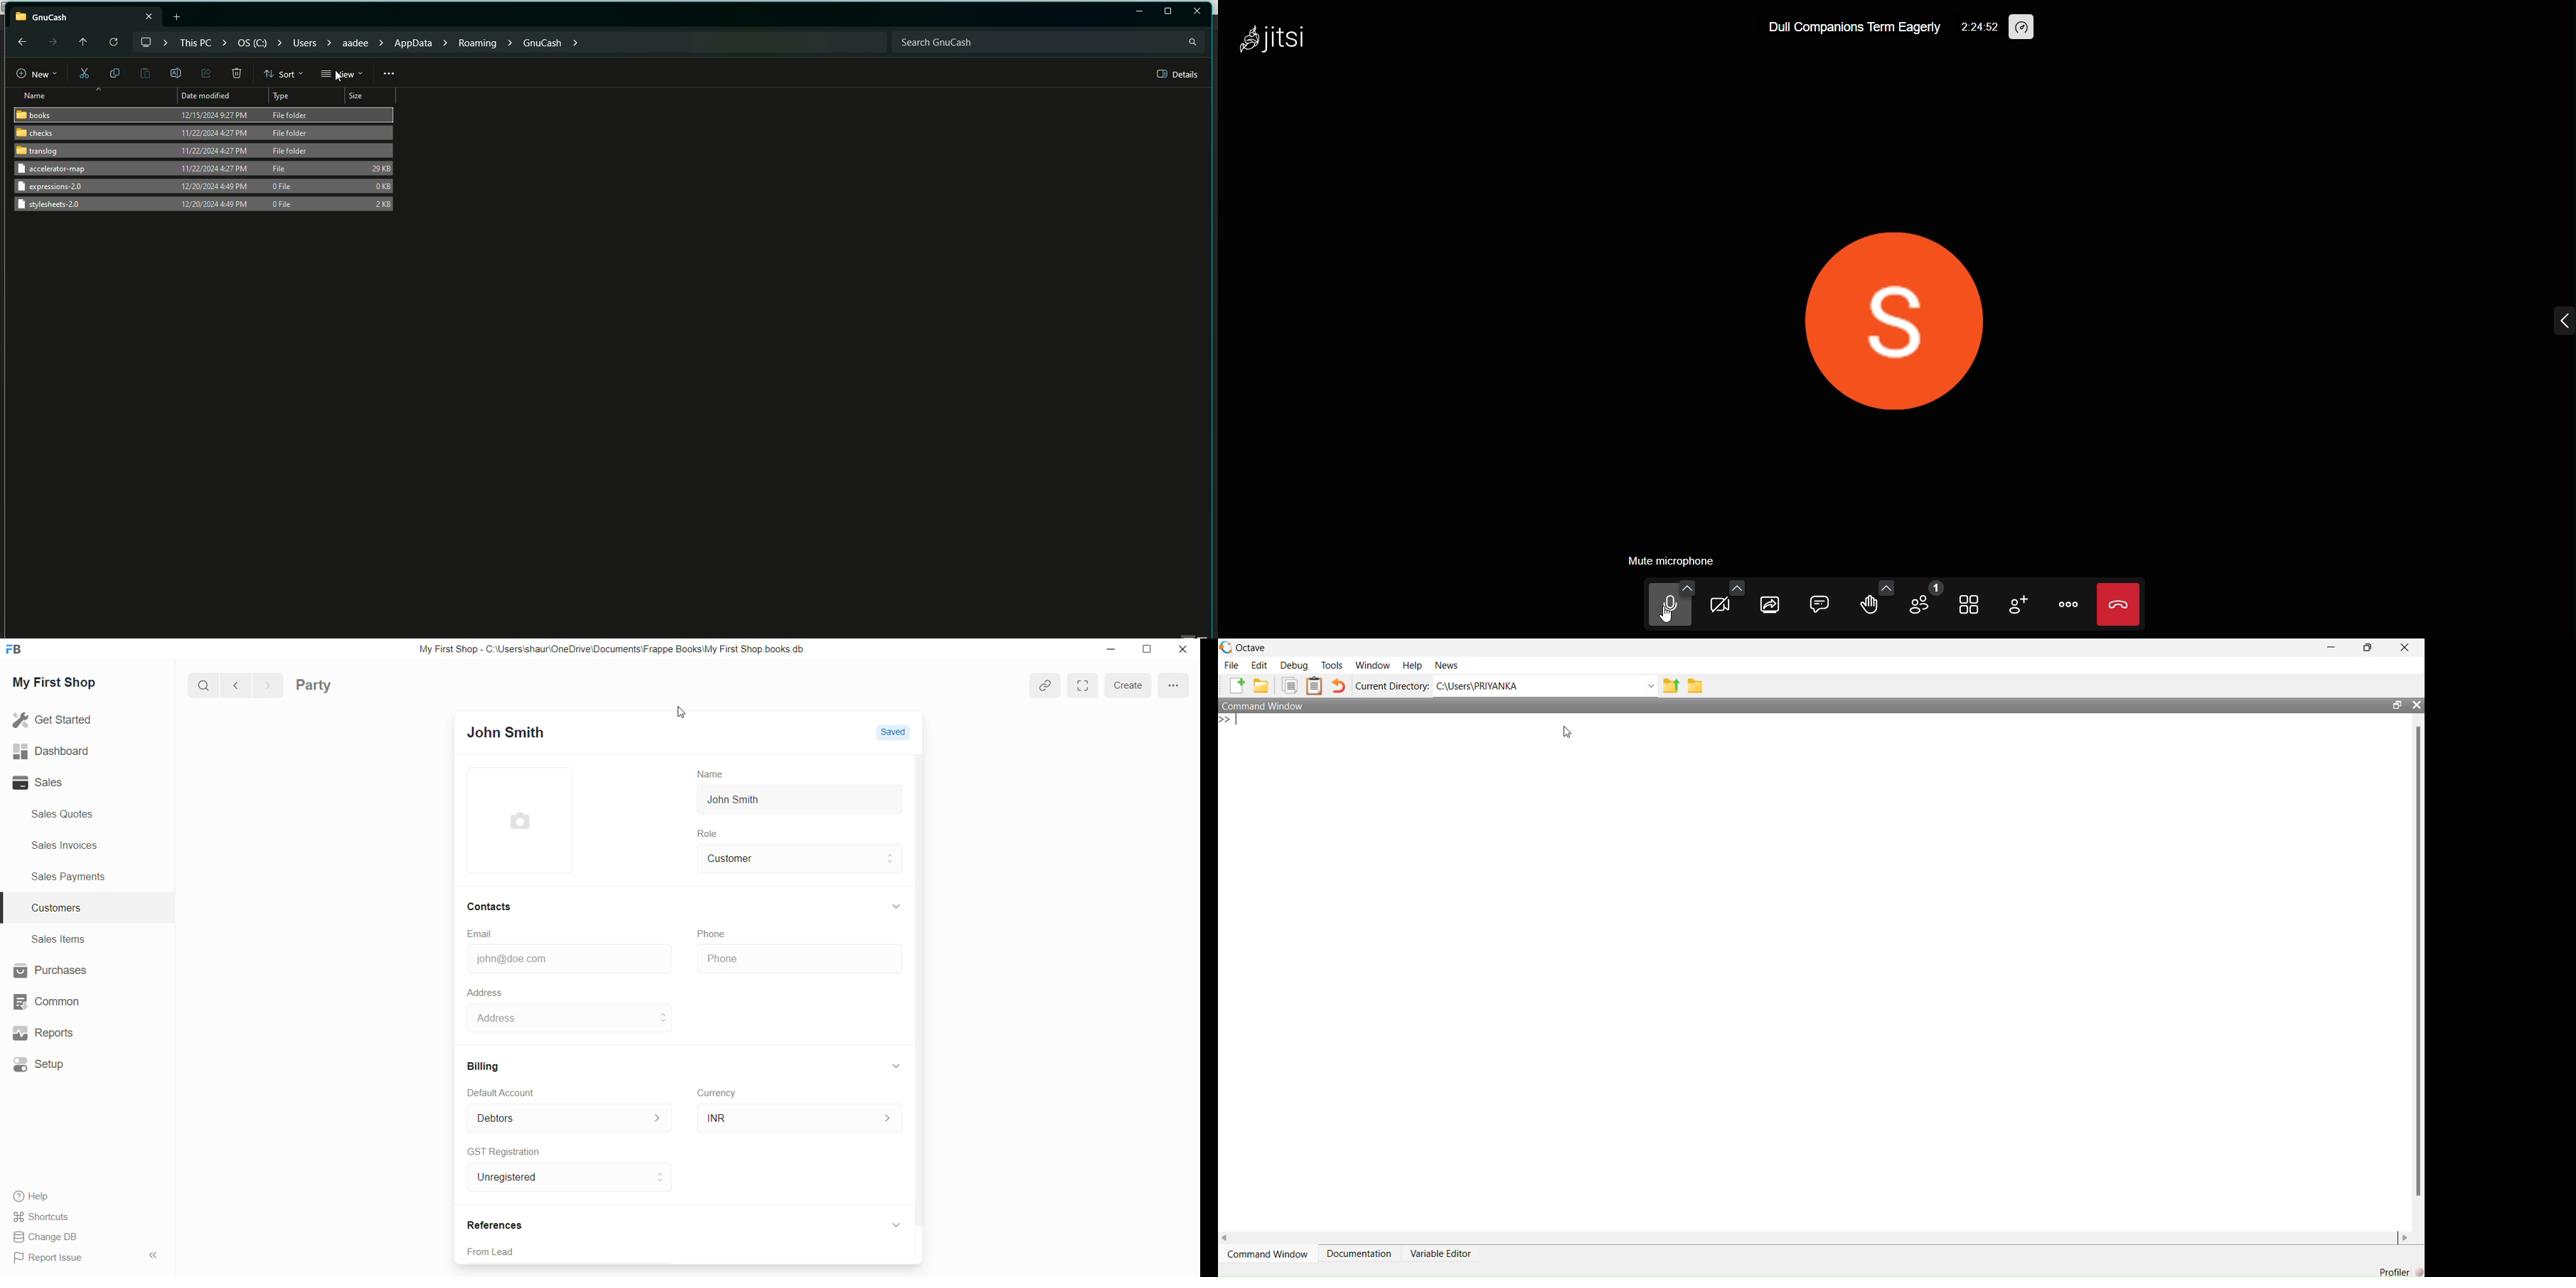 This screenshot has width=2576, height=1288. Describe the element at coordinates (282, 168) in the screenshot. I see `File` at that location.